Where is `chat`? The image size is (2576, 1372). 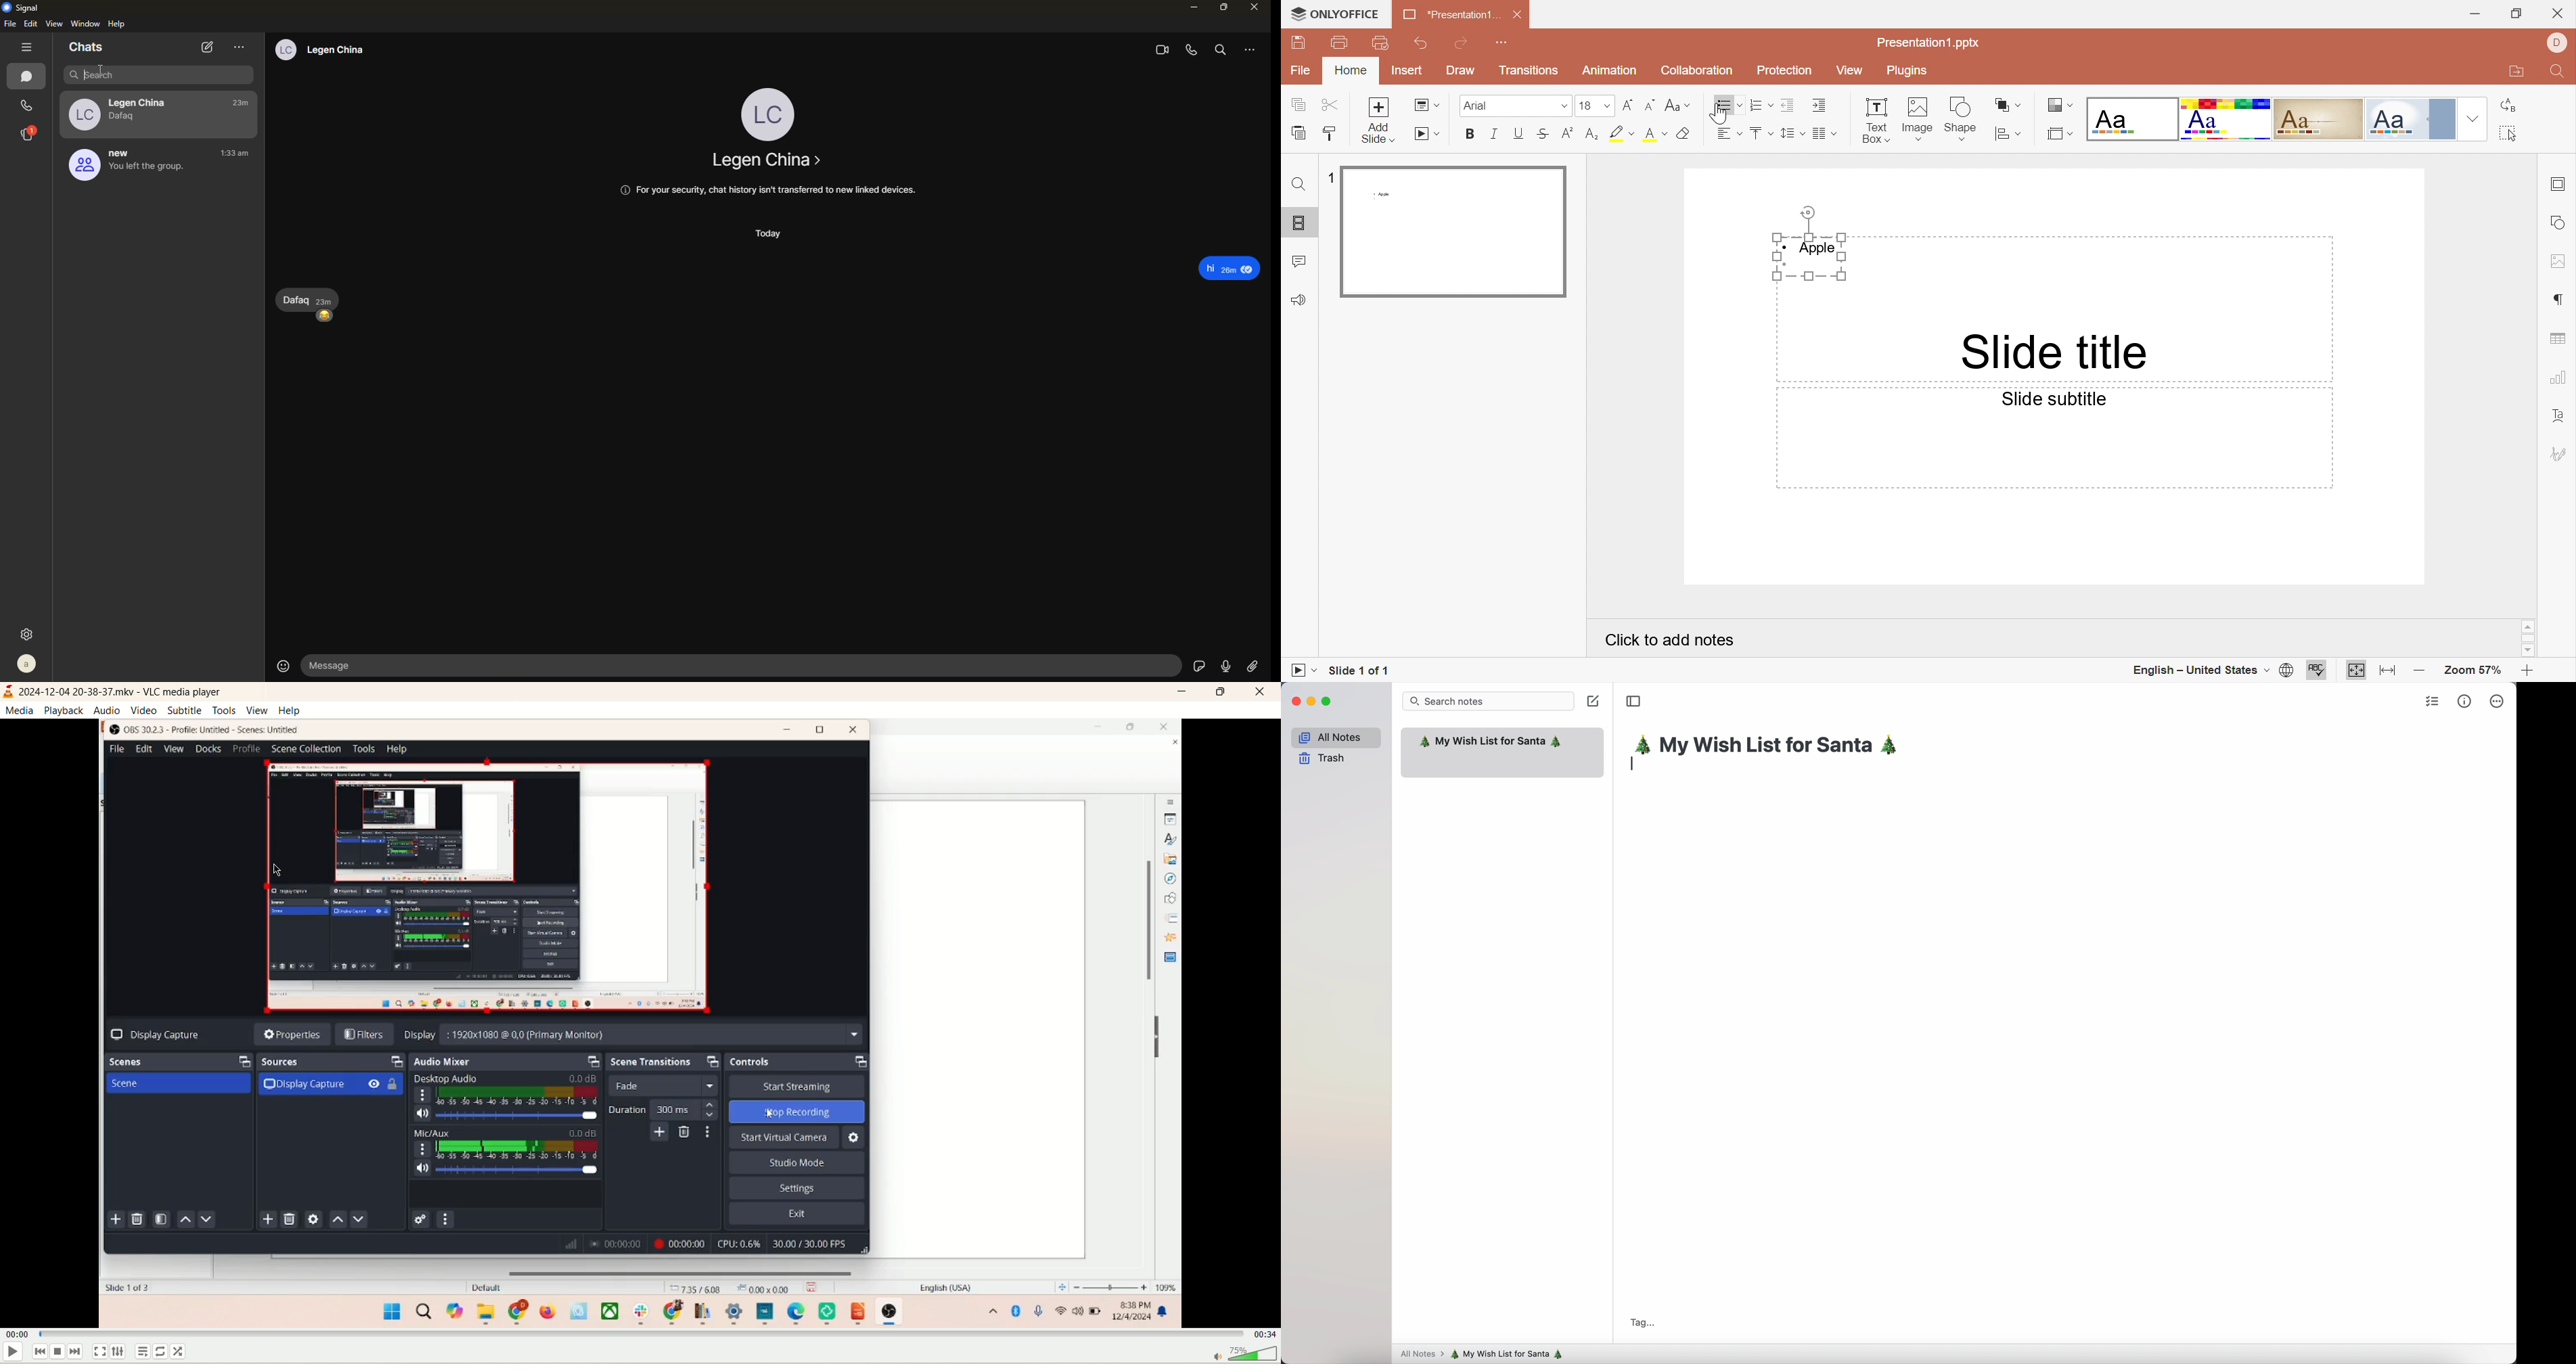 chat is located at coordinates (29, 79).